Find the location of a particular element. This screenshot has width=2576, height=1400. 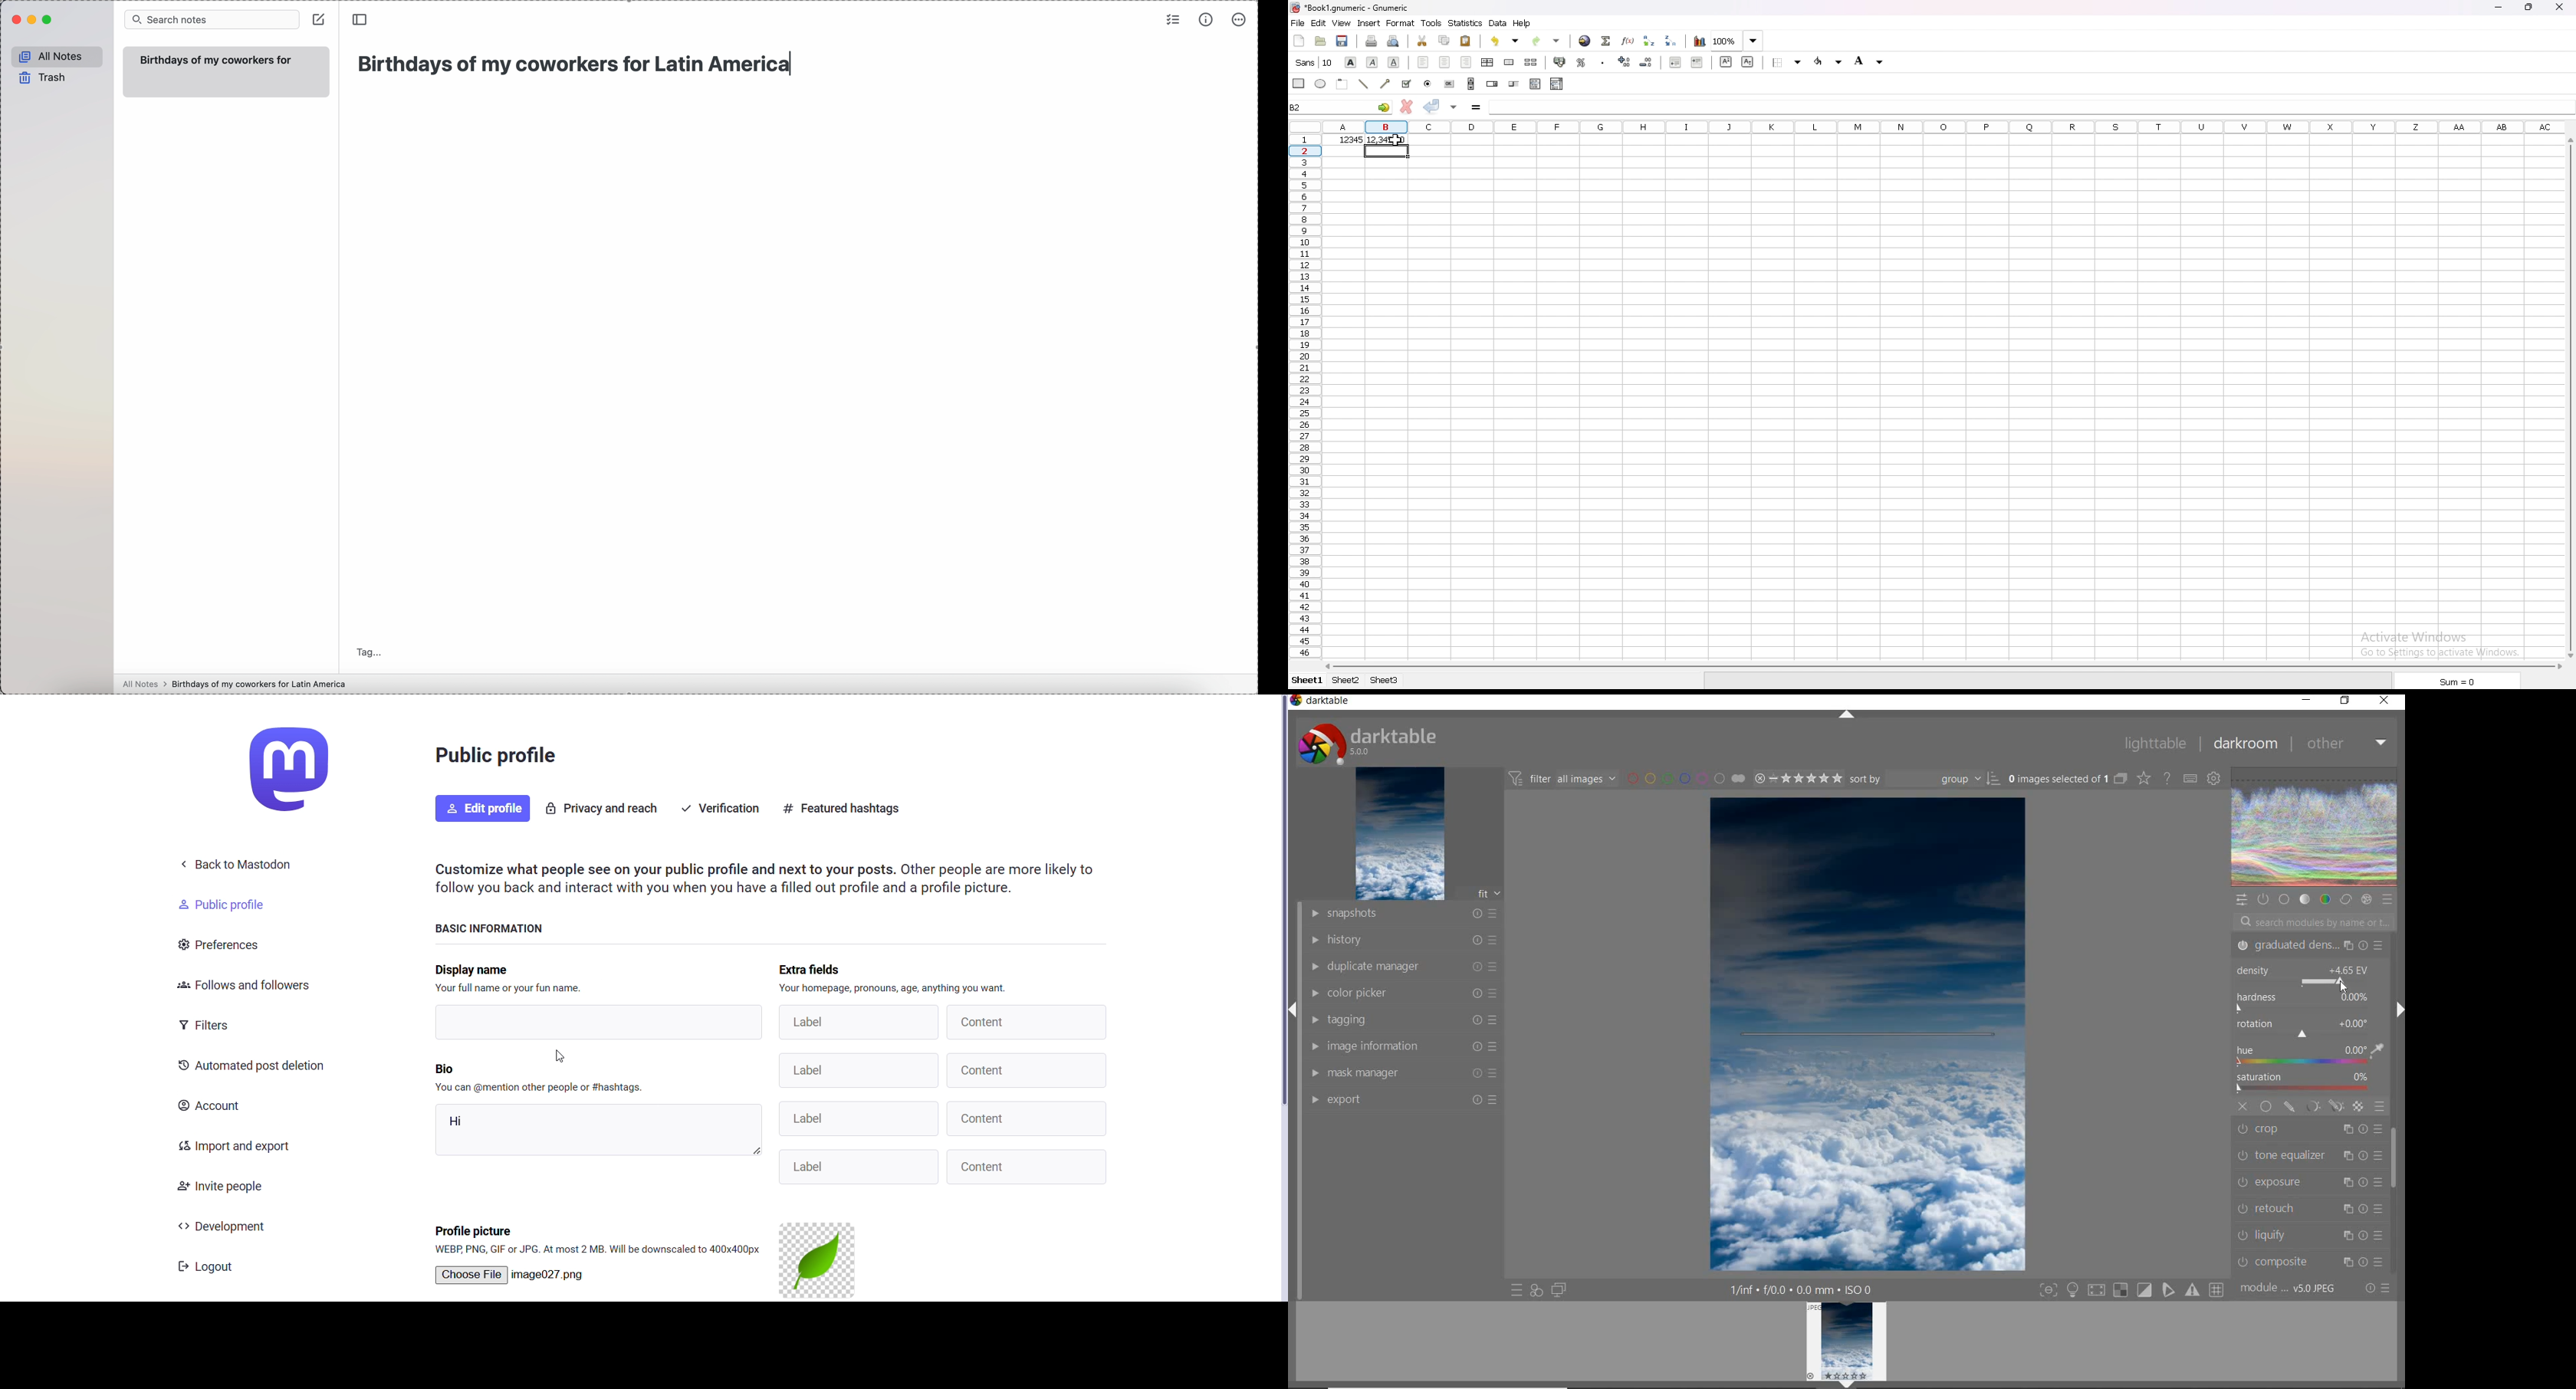

formula is located at coordinates (1477, 107).